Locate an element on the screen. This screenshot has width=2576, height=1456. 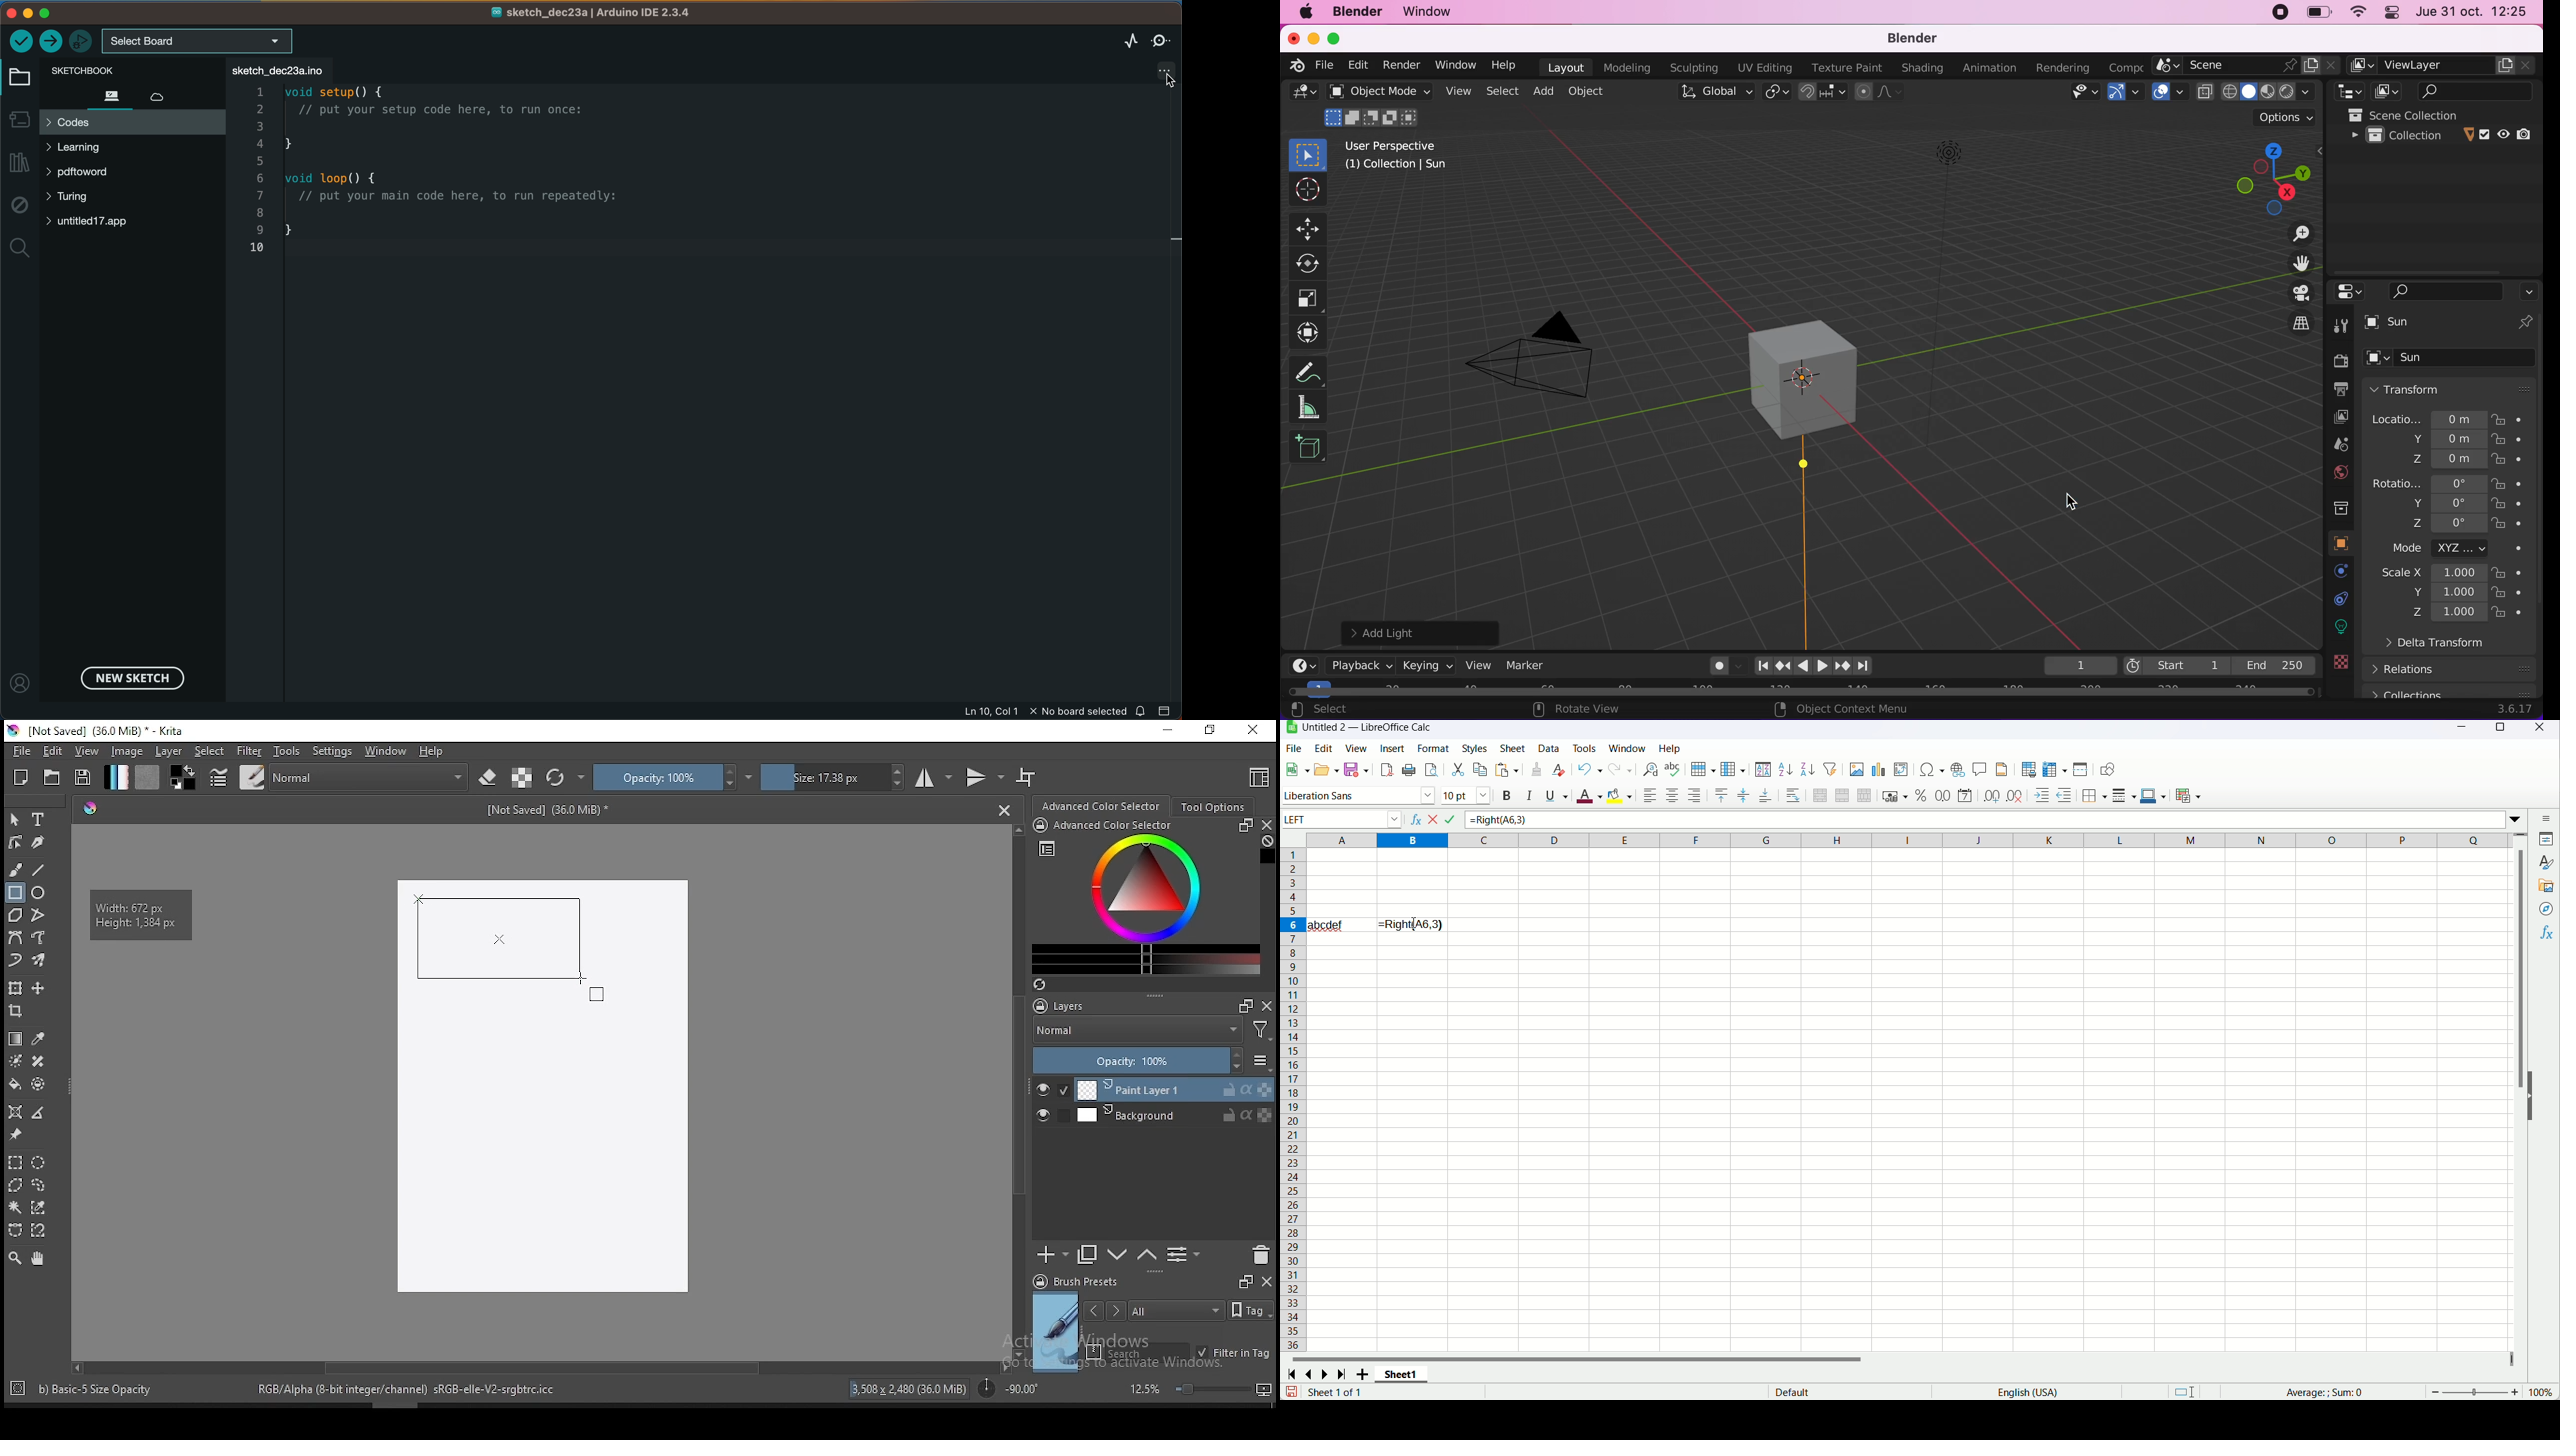
active workspace is located at coordinates (2121, 68).